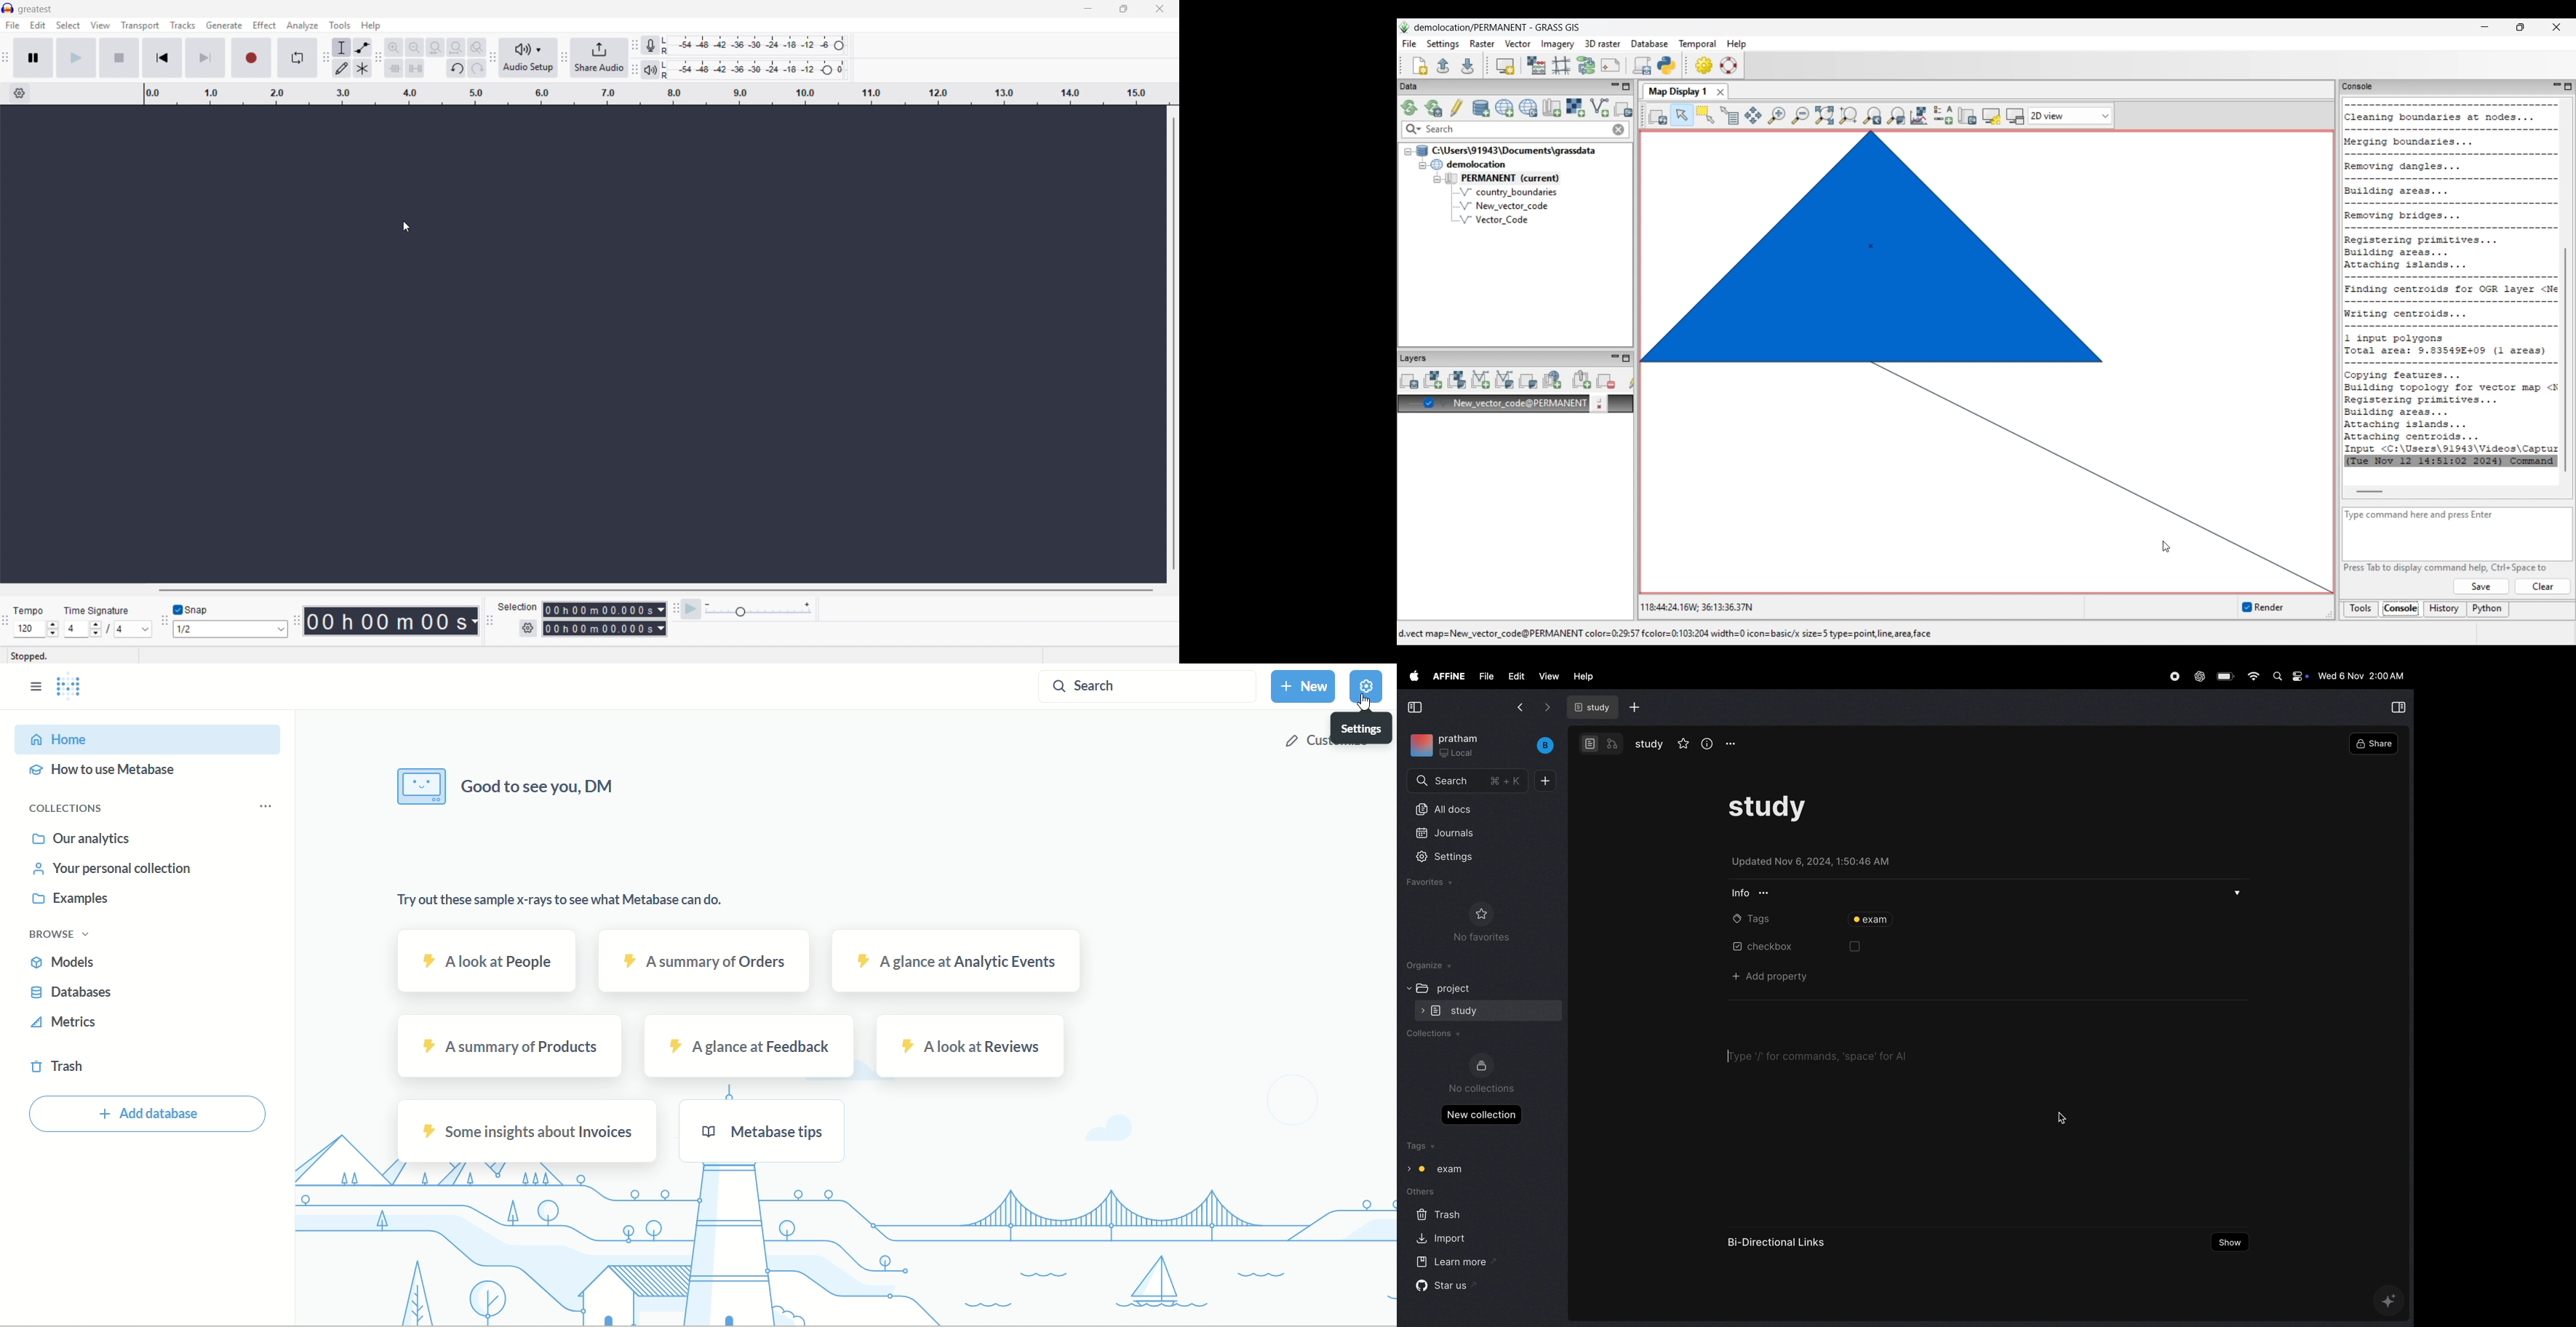 This screenshot has height=1344, width=2576. Describe the element at coordinates (1637, 708) in the screenshot. I see `add` at that location.